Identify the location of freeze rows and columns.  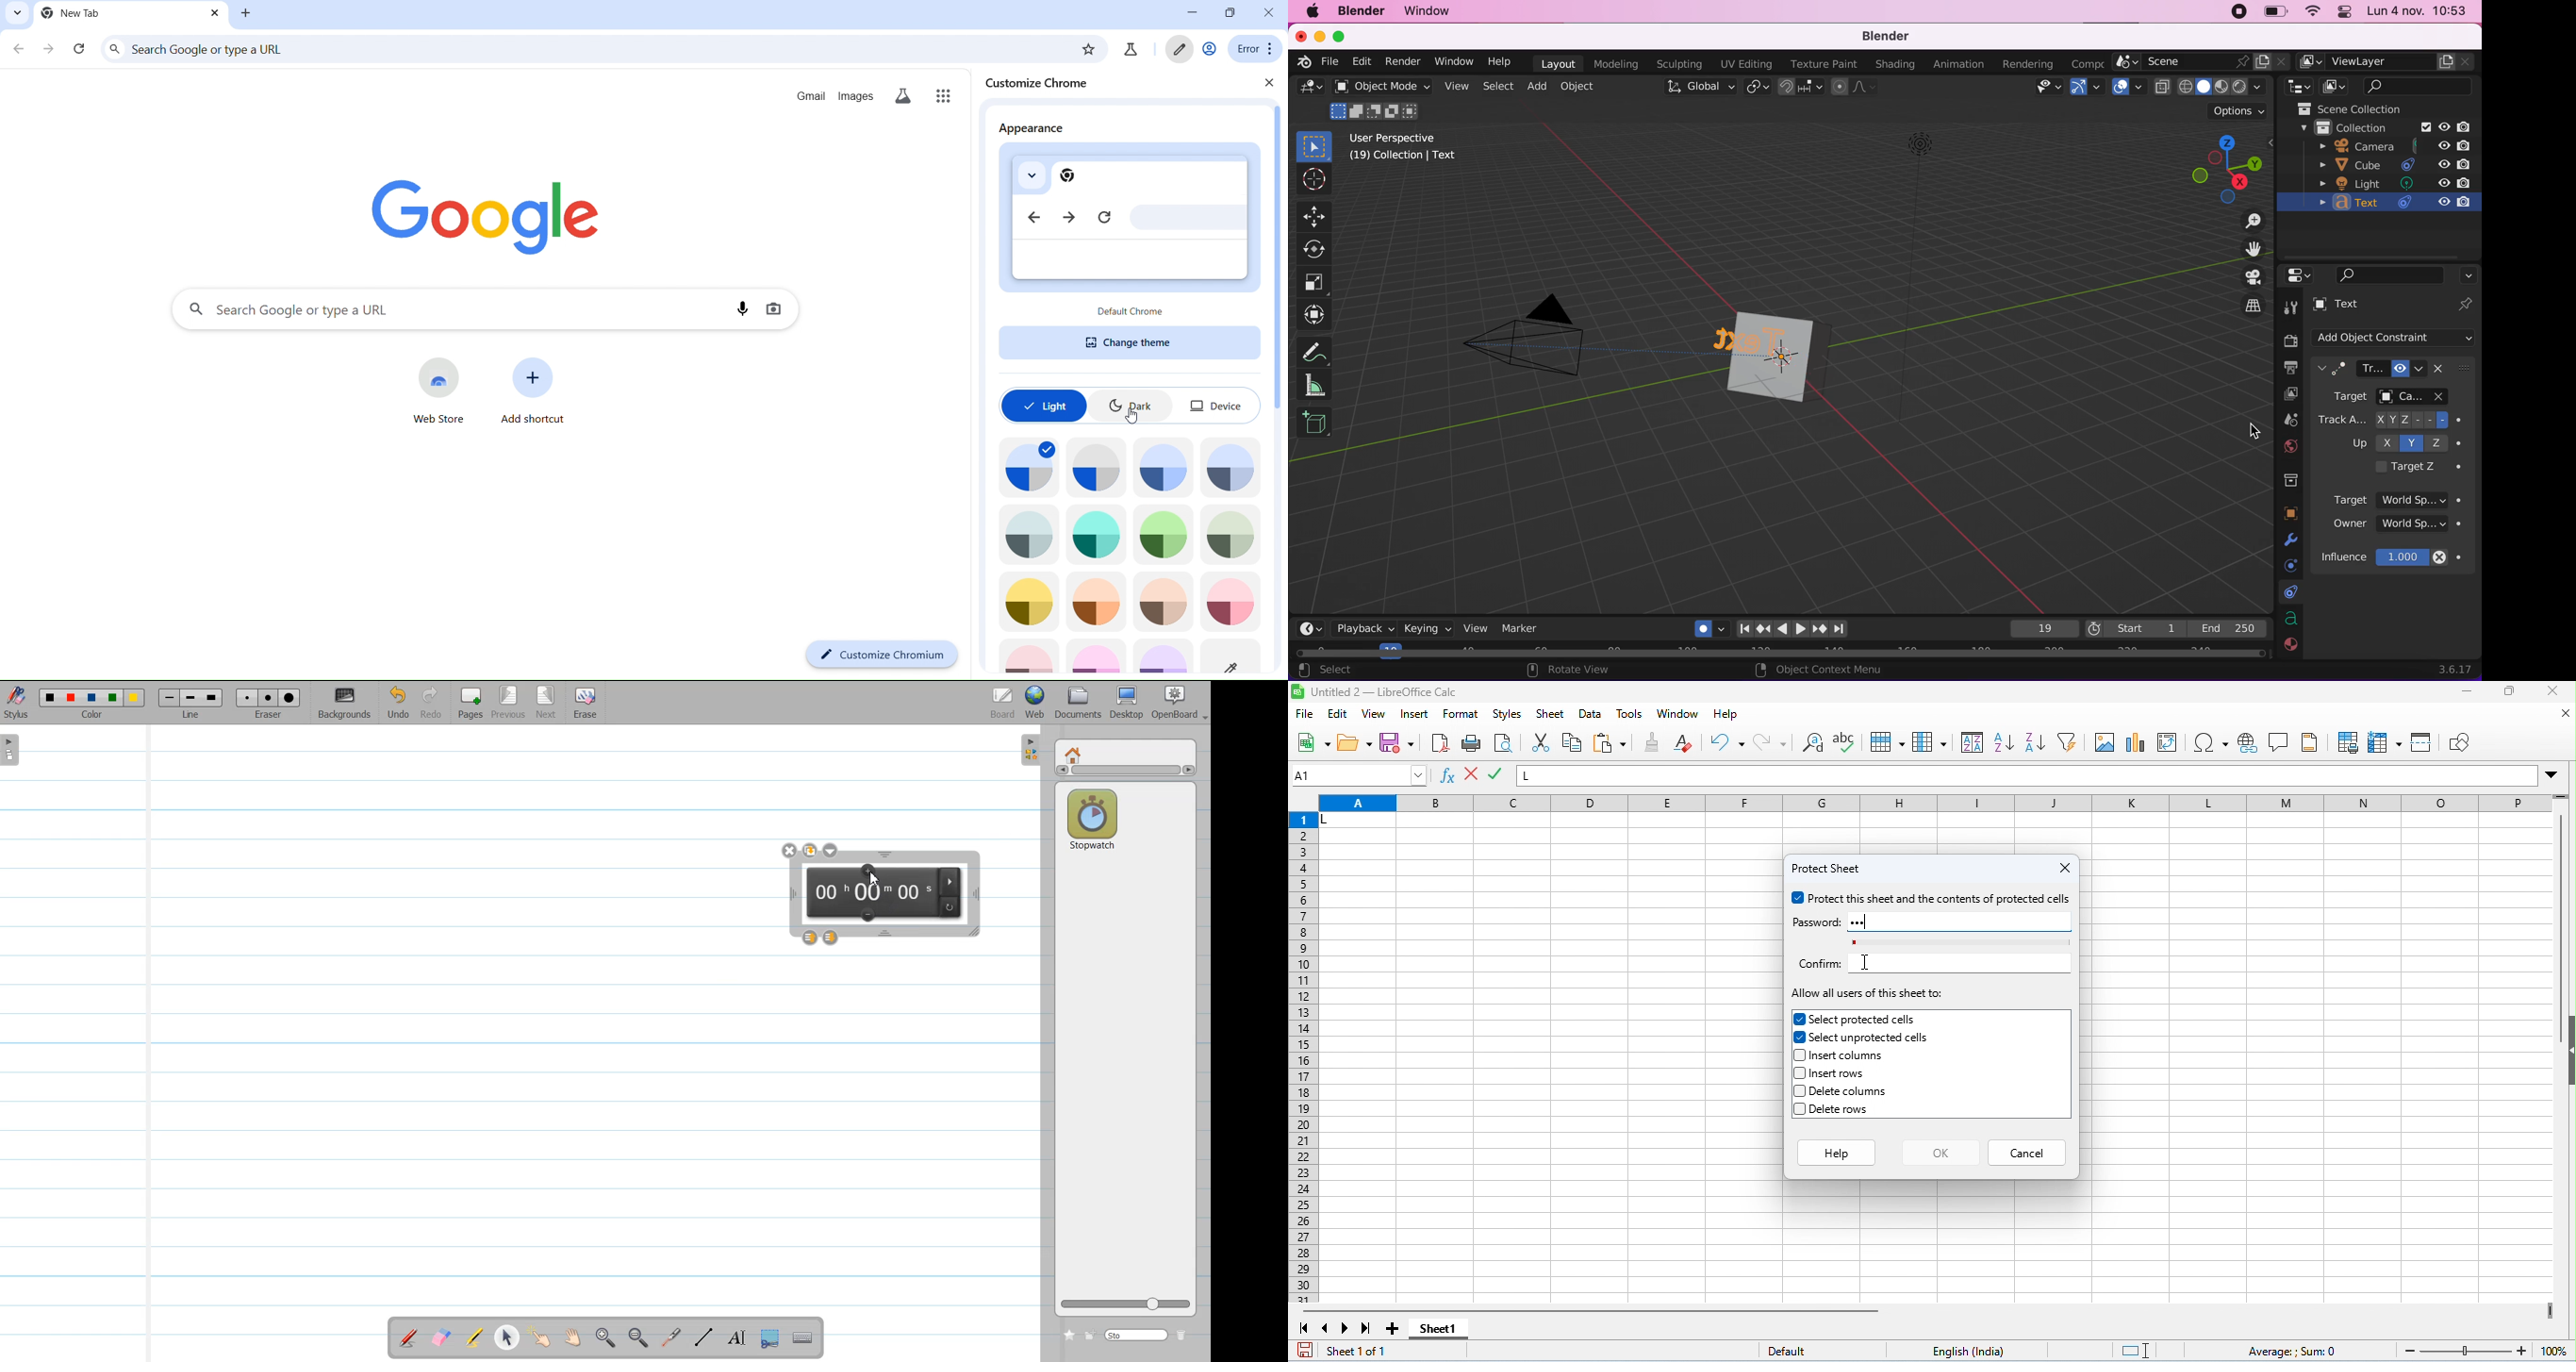
(2386, 743).